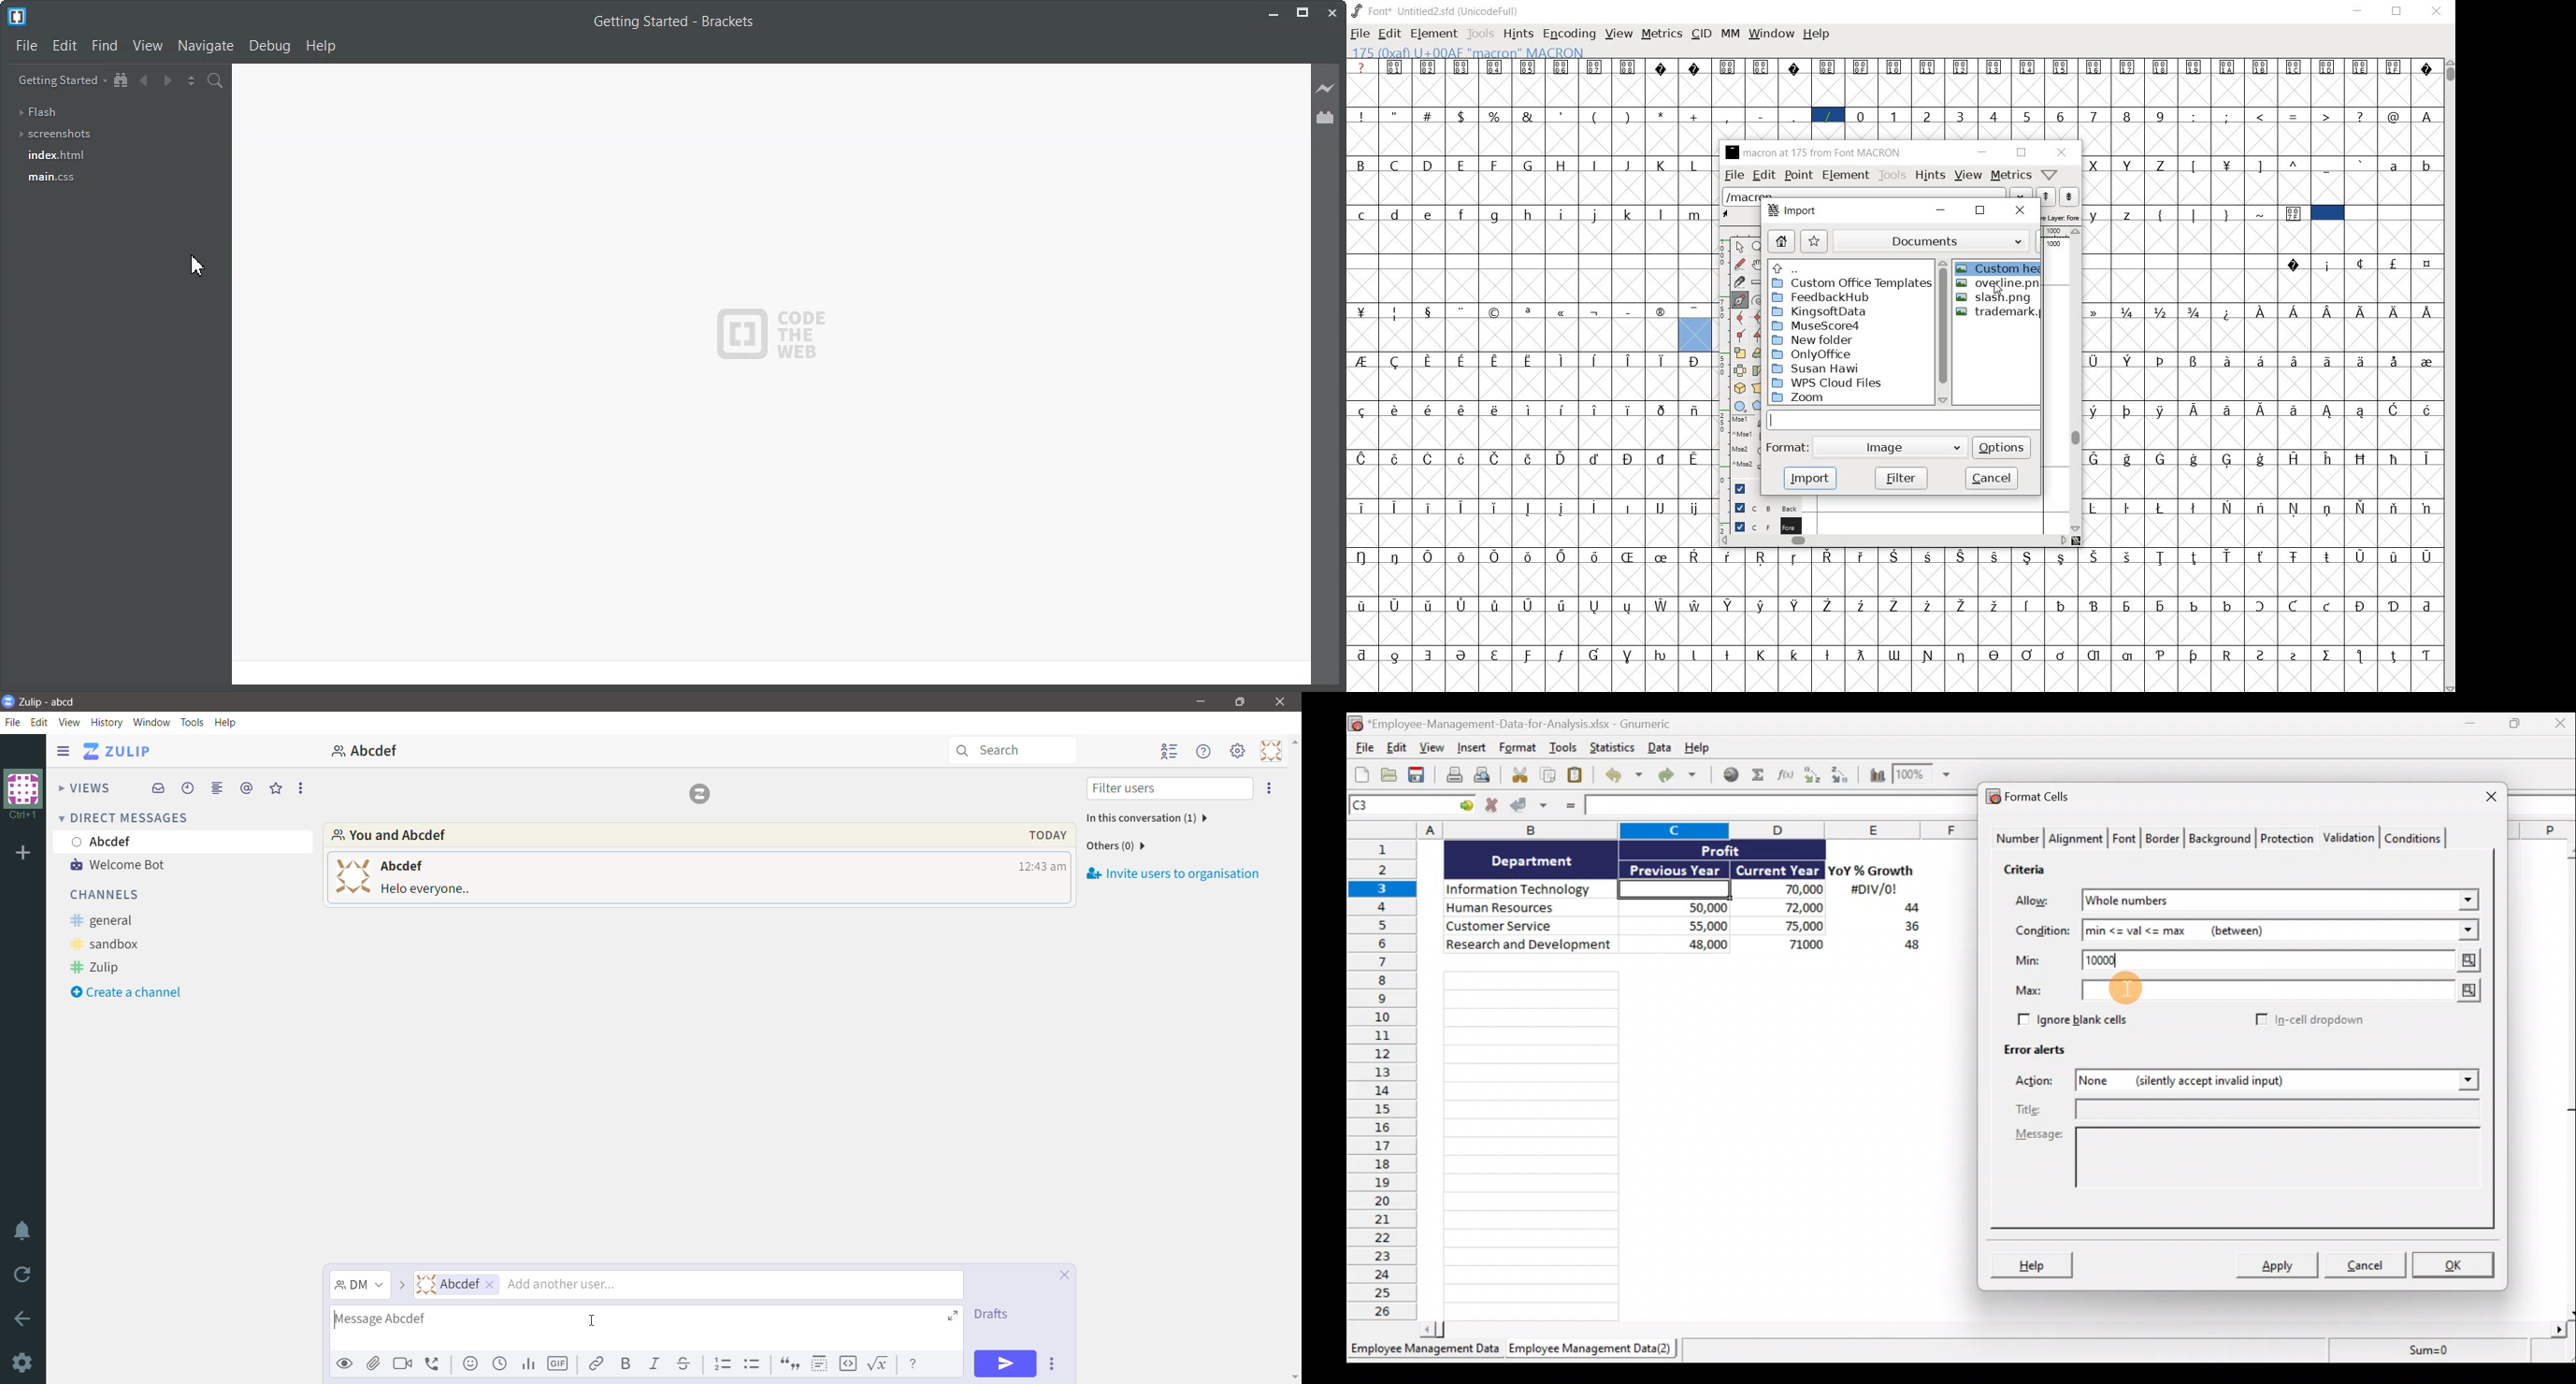 The width and height of the screenshot is (2576, 1400). I want to click on Flash, so click(43, 111).